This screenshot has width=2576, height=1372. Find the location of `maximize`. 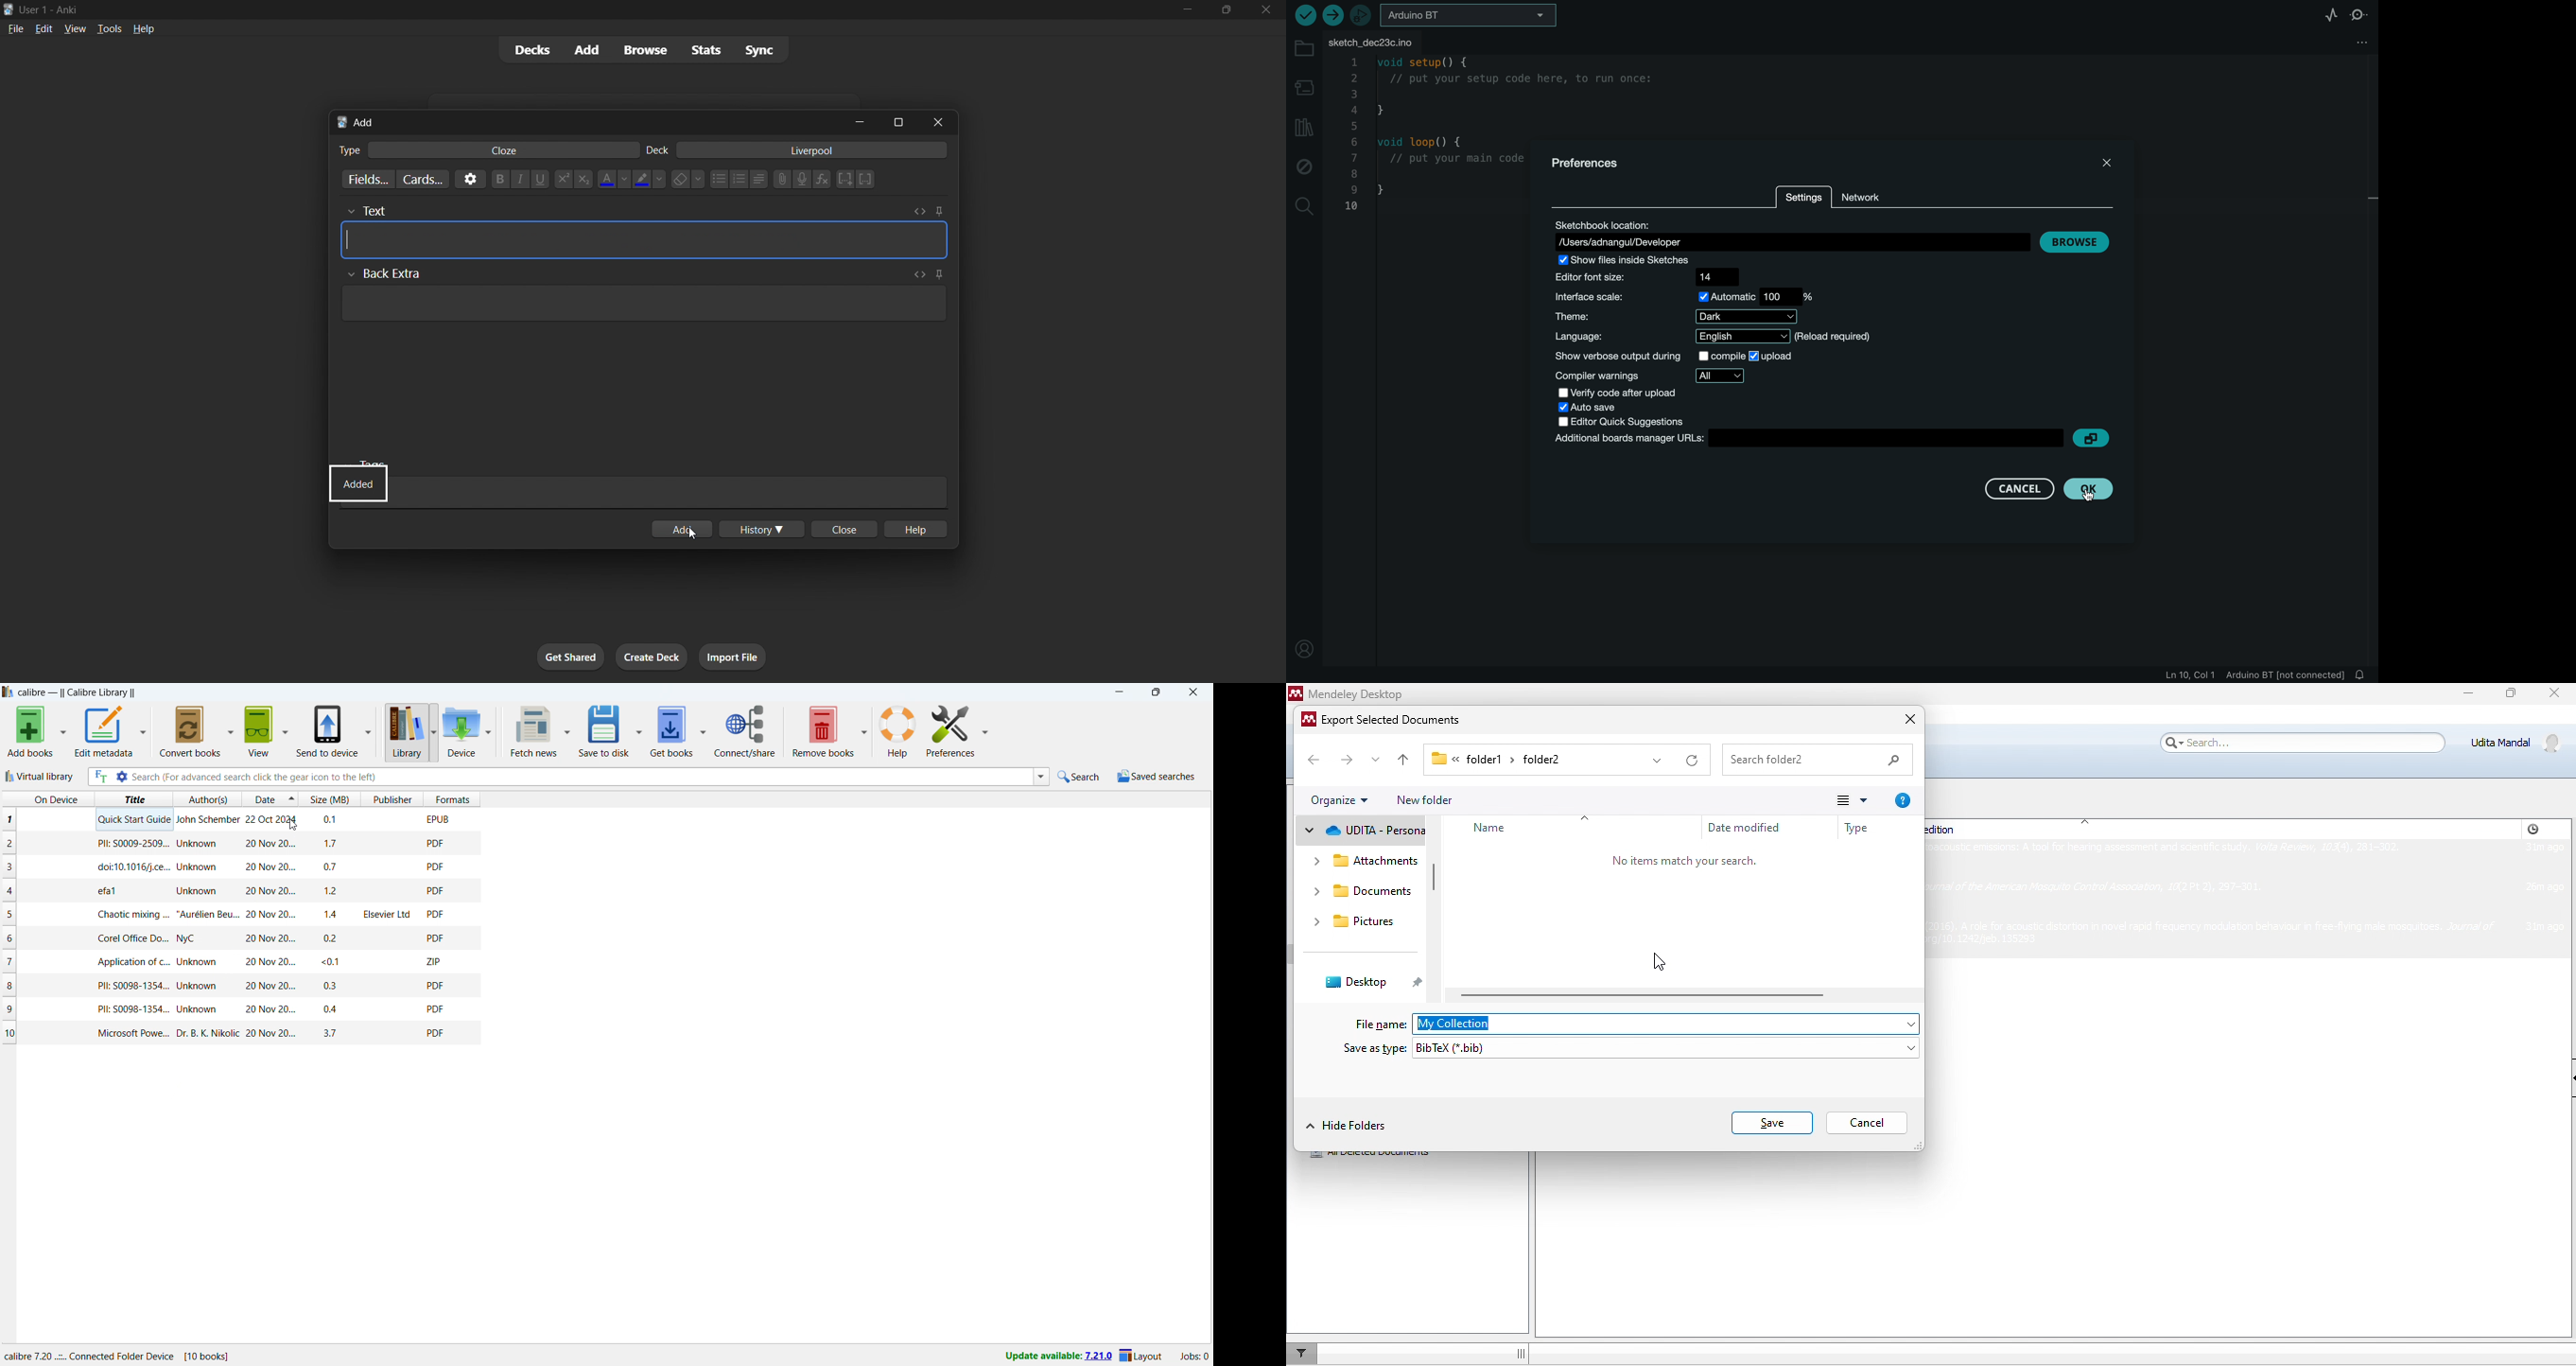

maximize is located at coordinates (2511, 697).